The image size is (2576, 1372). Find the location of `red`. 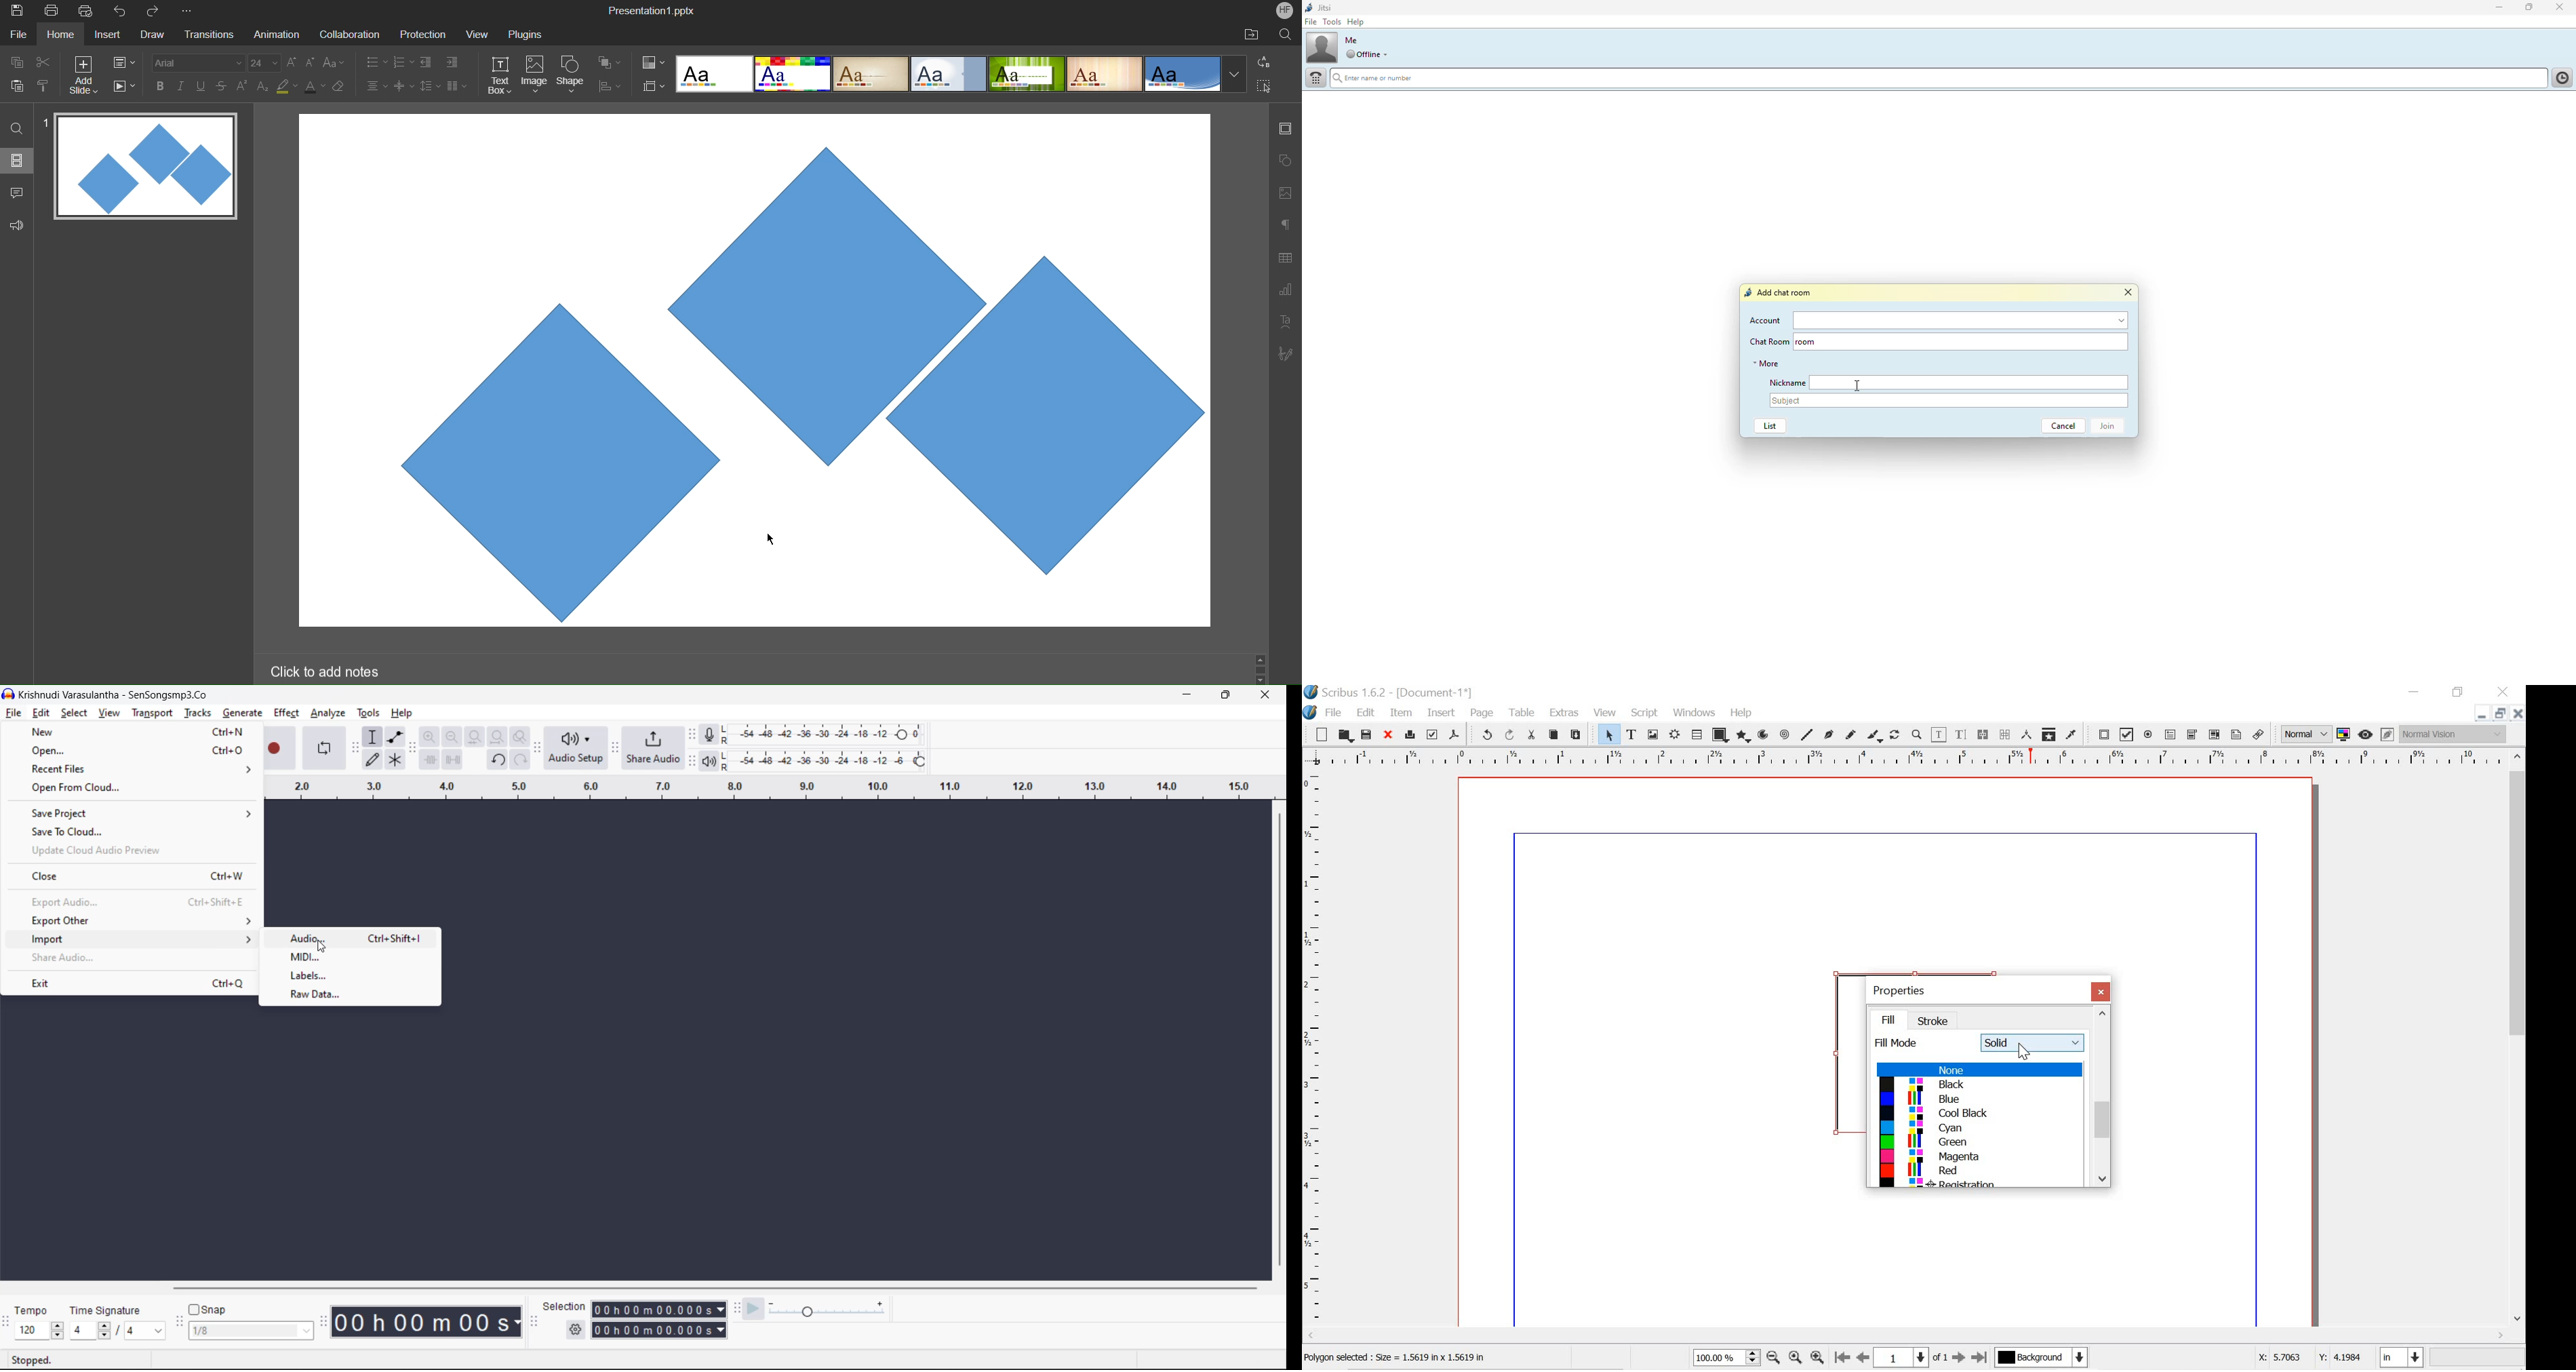

red is located at coordinates (1976, 1170).